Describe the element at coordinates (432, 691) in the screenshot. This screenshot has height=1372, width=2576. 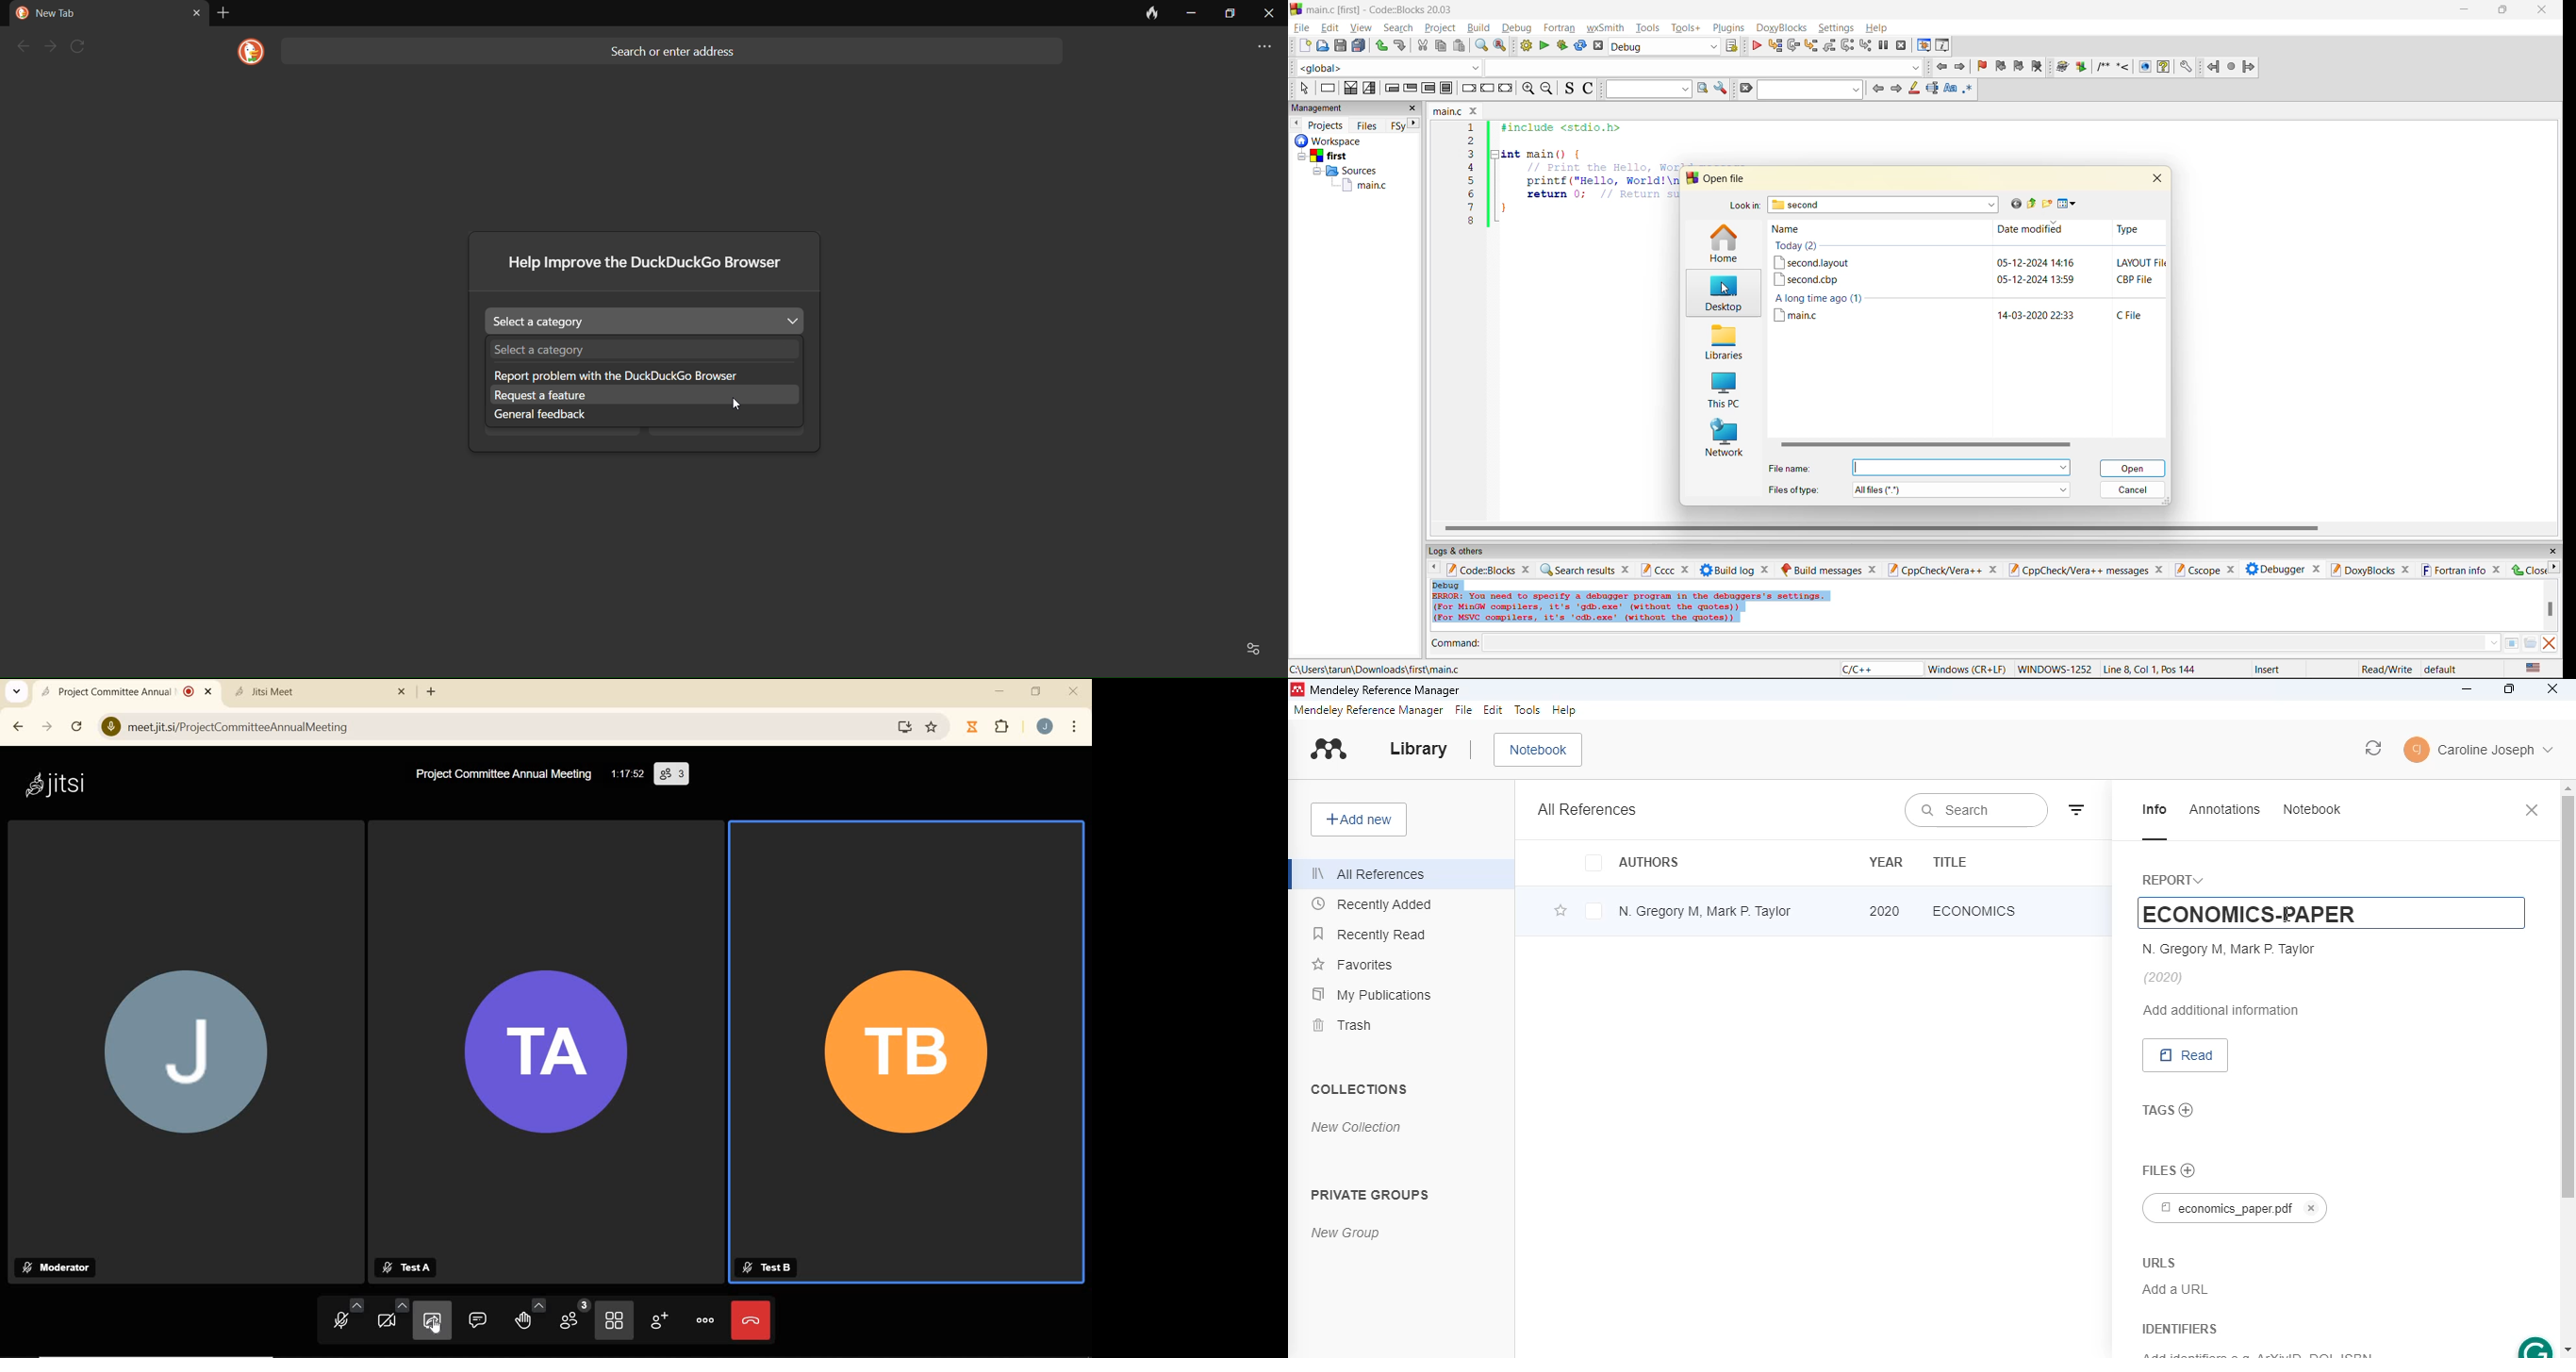
I see `ADD NEW TAB` at that location.